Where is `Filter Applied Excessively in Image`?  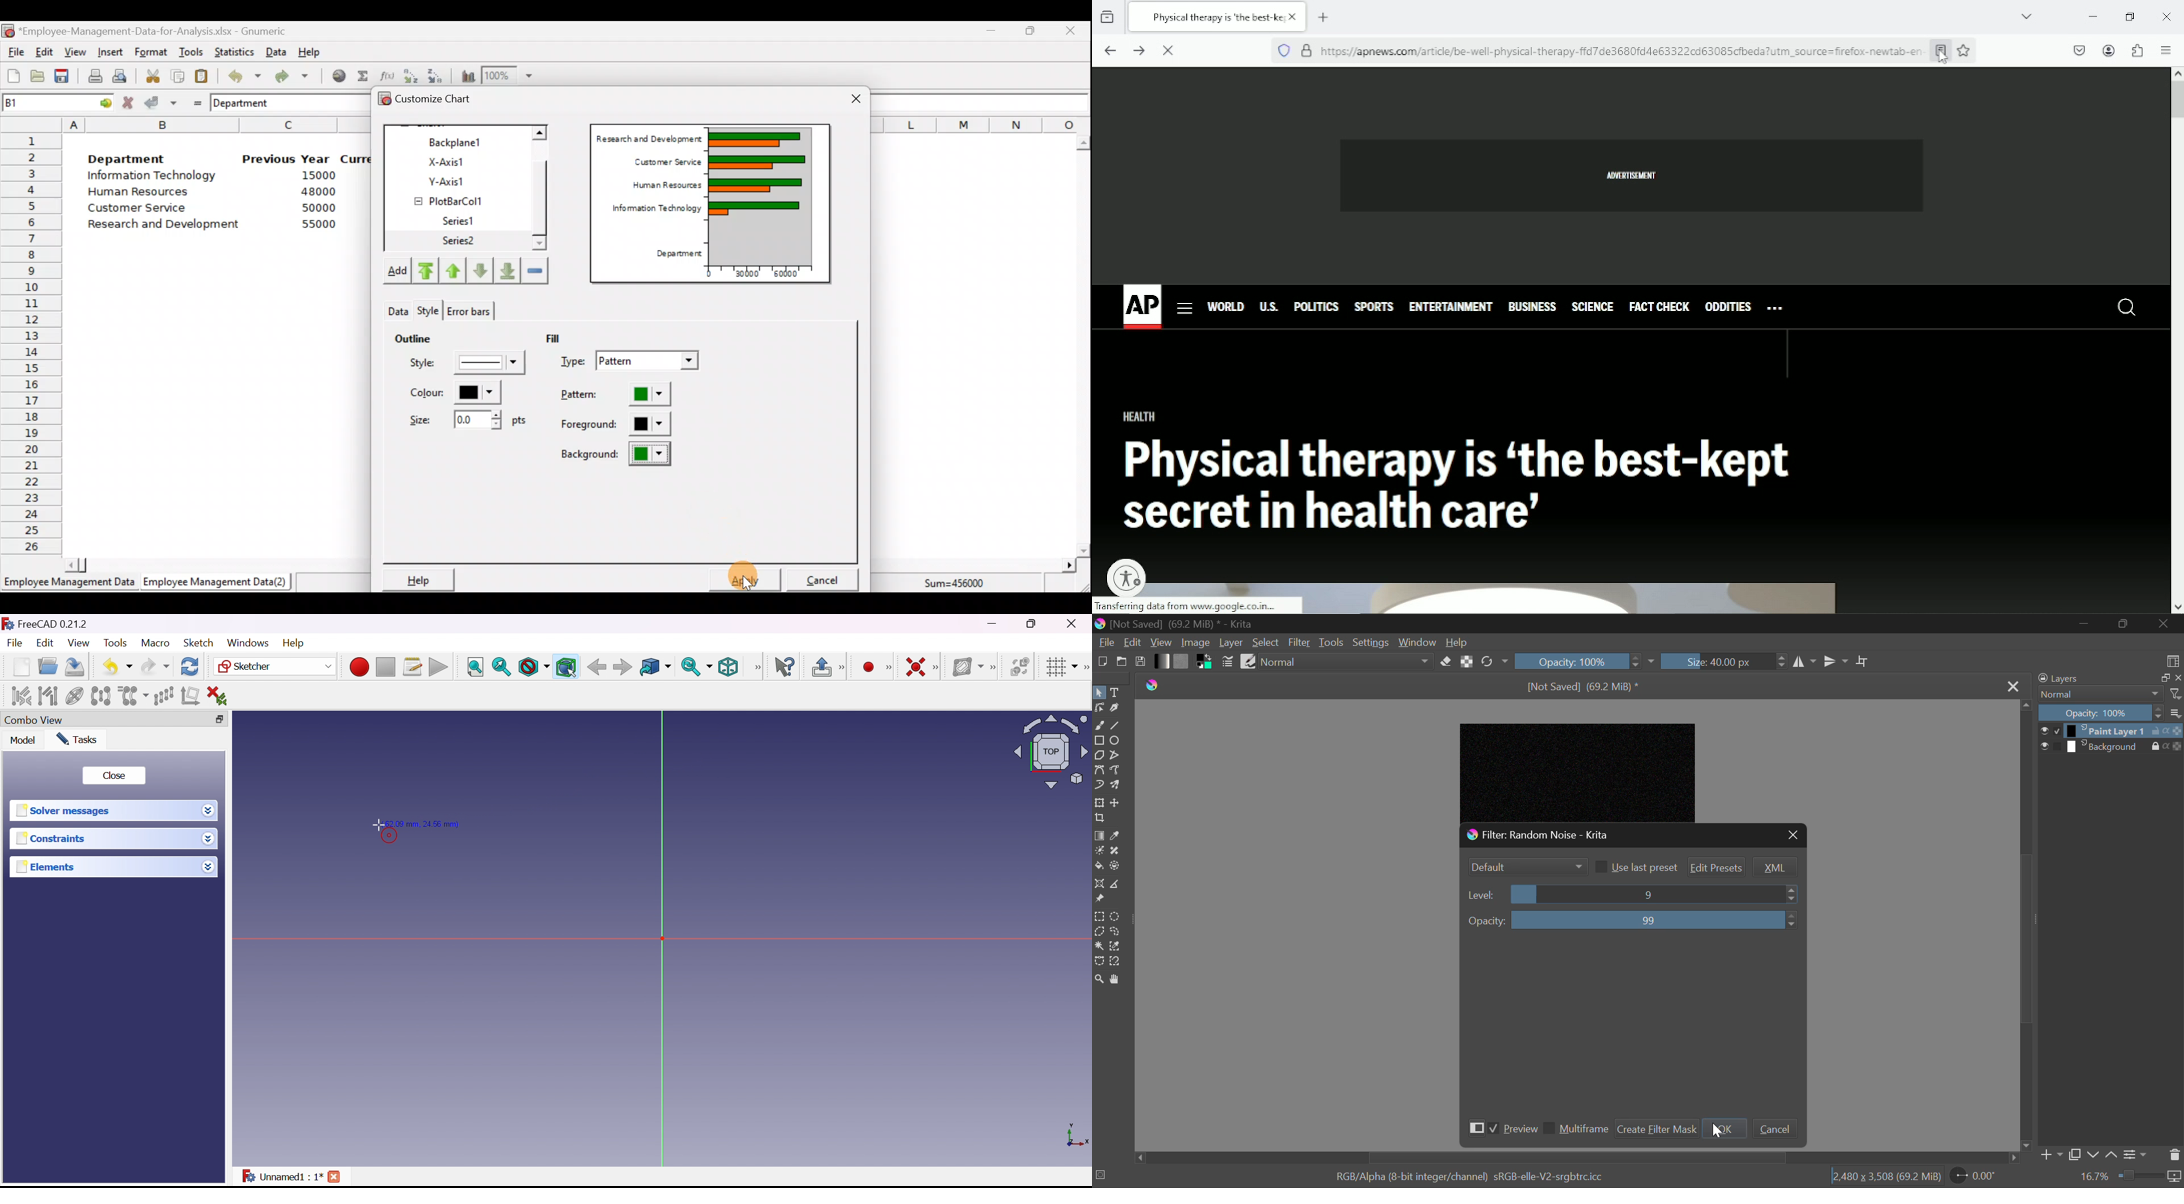
Filter Applied Excessively in Image is located at coordinates (1587, 768).